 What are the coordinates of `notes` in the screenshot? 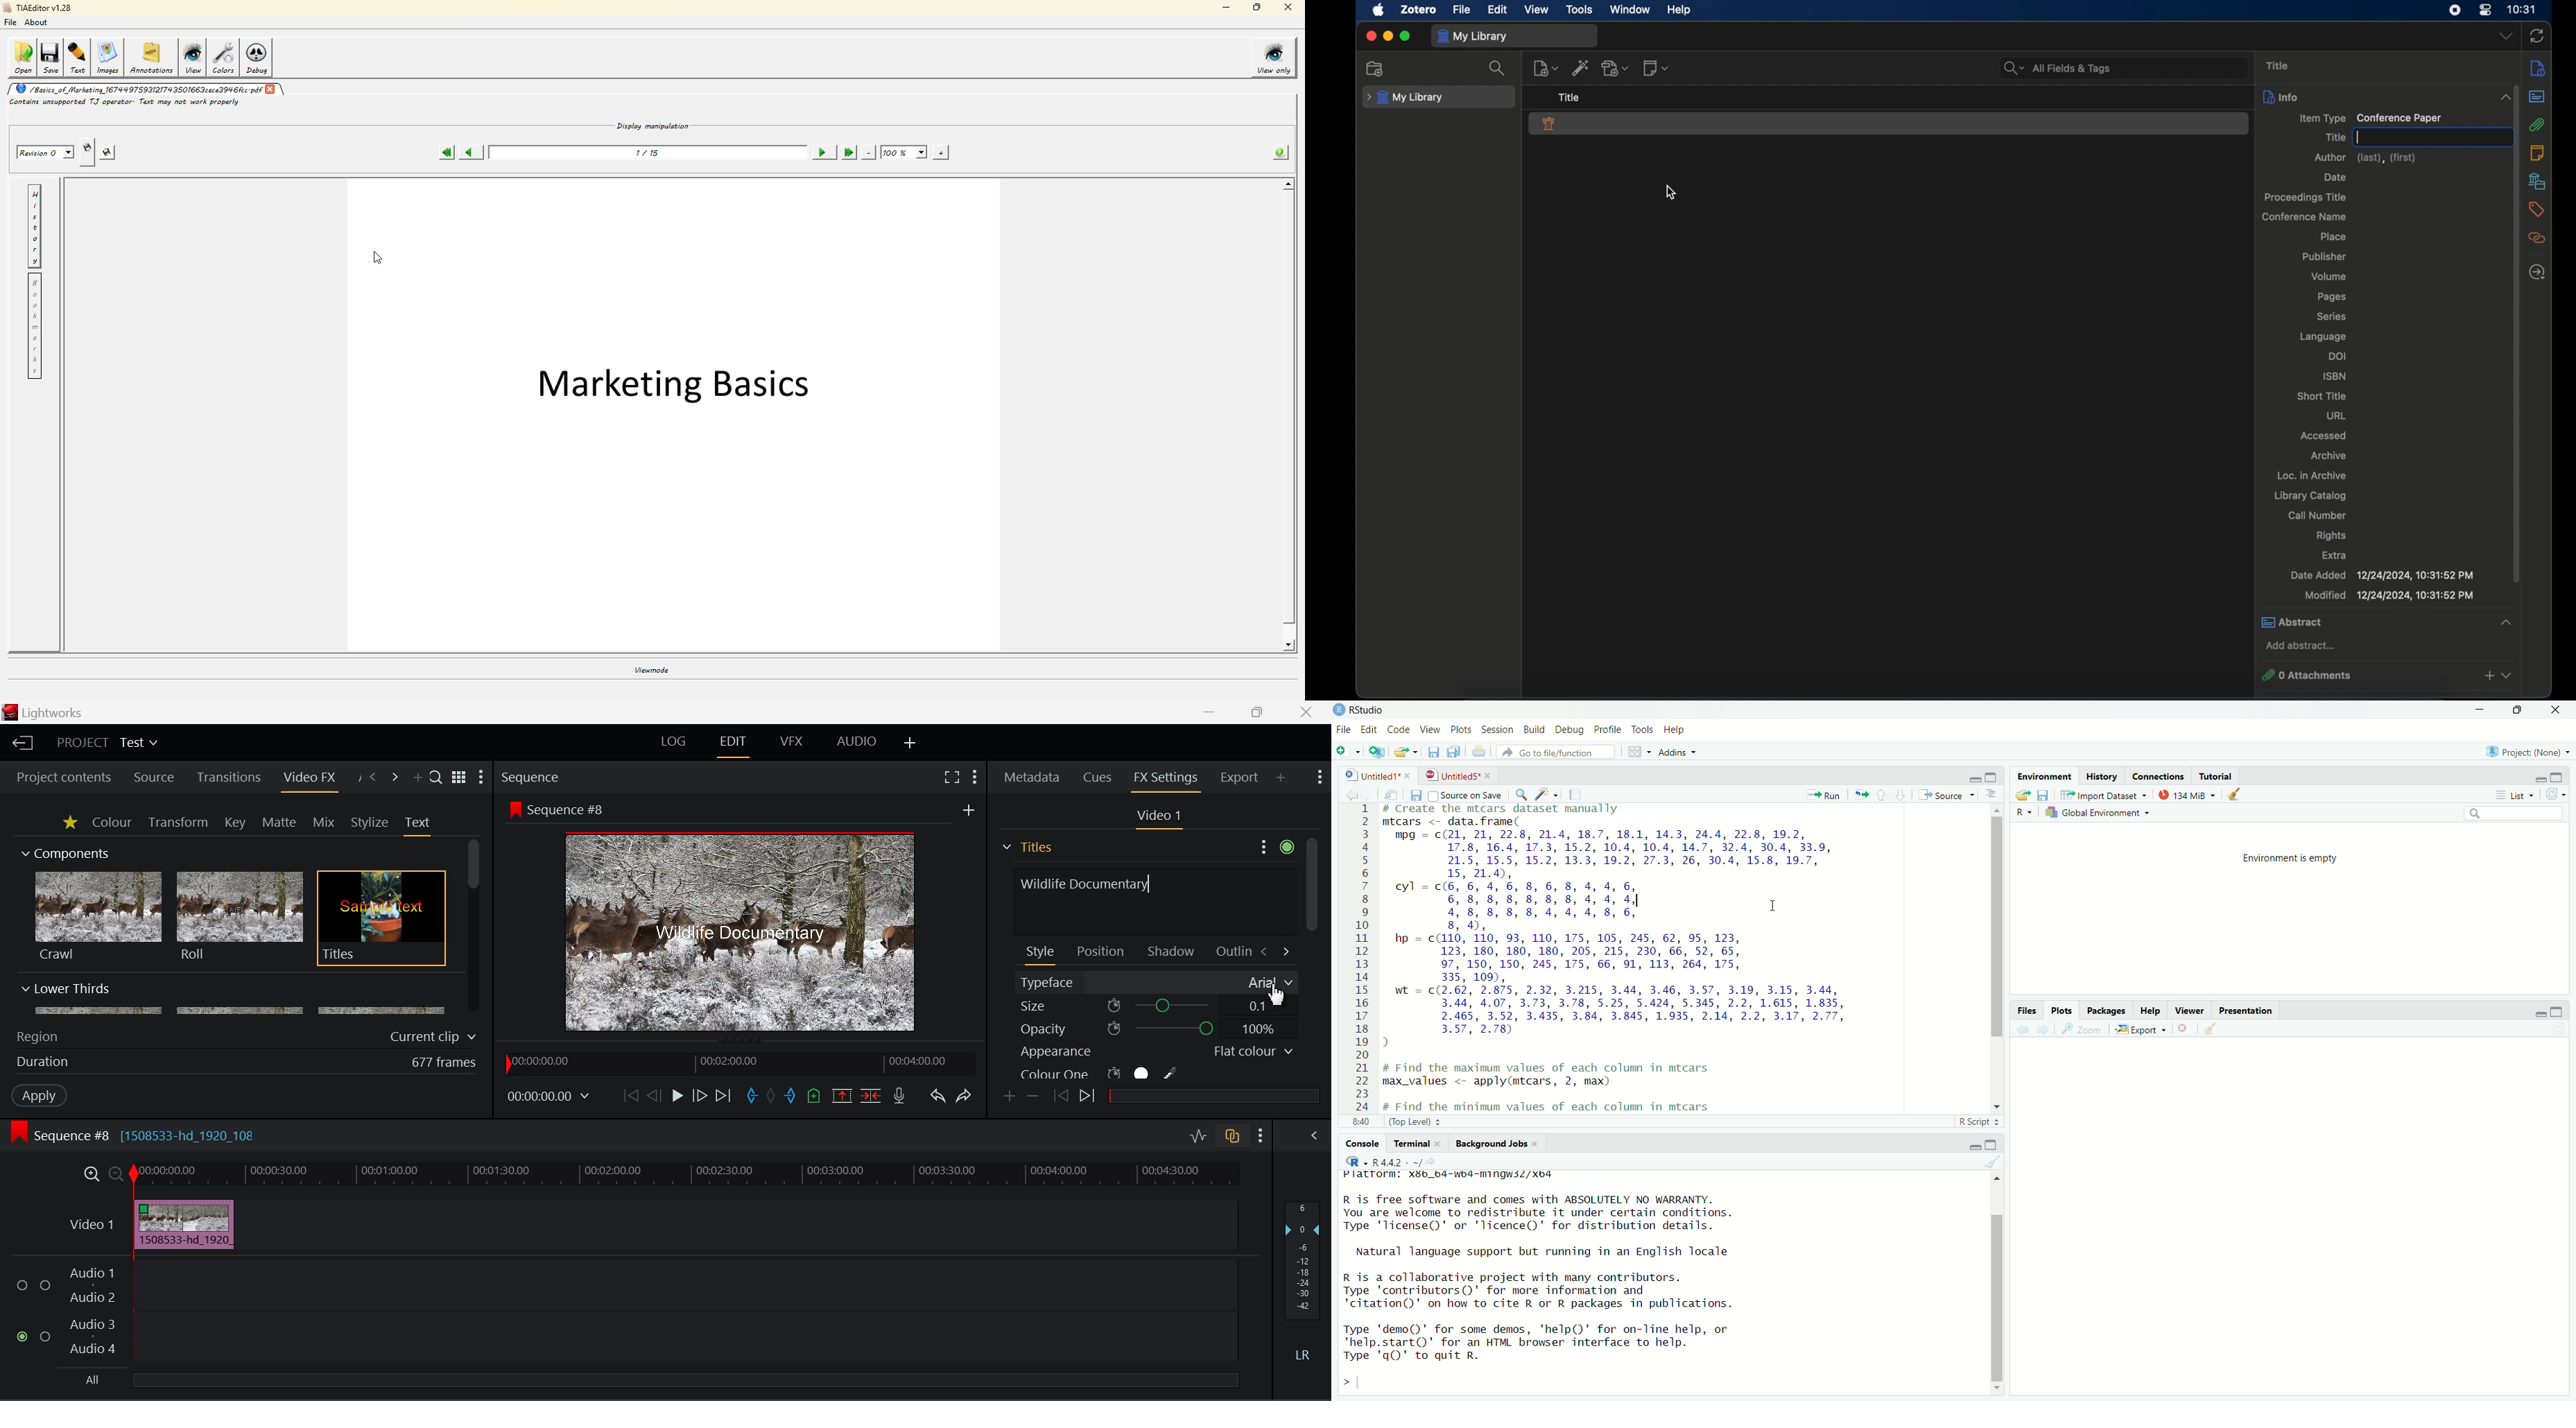 It's located at (1574, 794).